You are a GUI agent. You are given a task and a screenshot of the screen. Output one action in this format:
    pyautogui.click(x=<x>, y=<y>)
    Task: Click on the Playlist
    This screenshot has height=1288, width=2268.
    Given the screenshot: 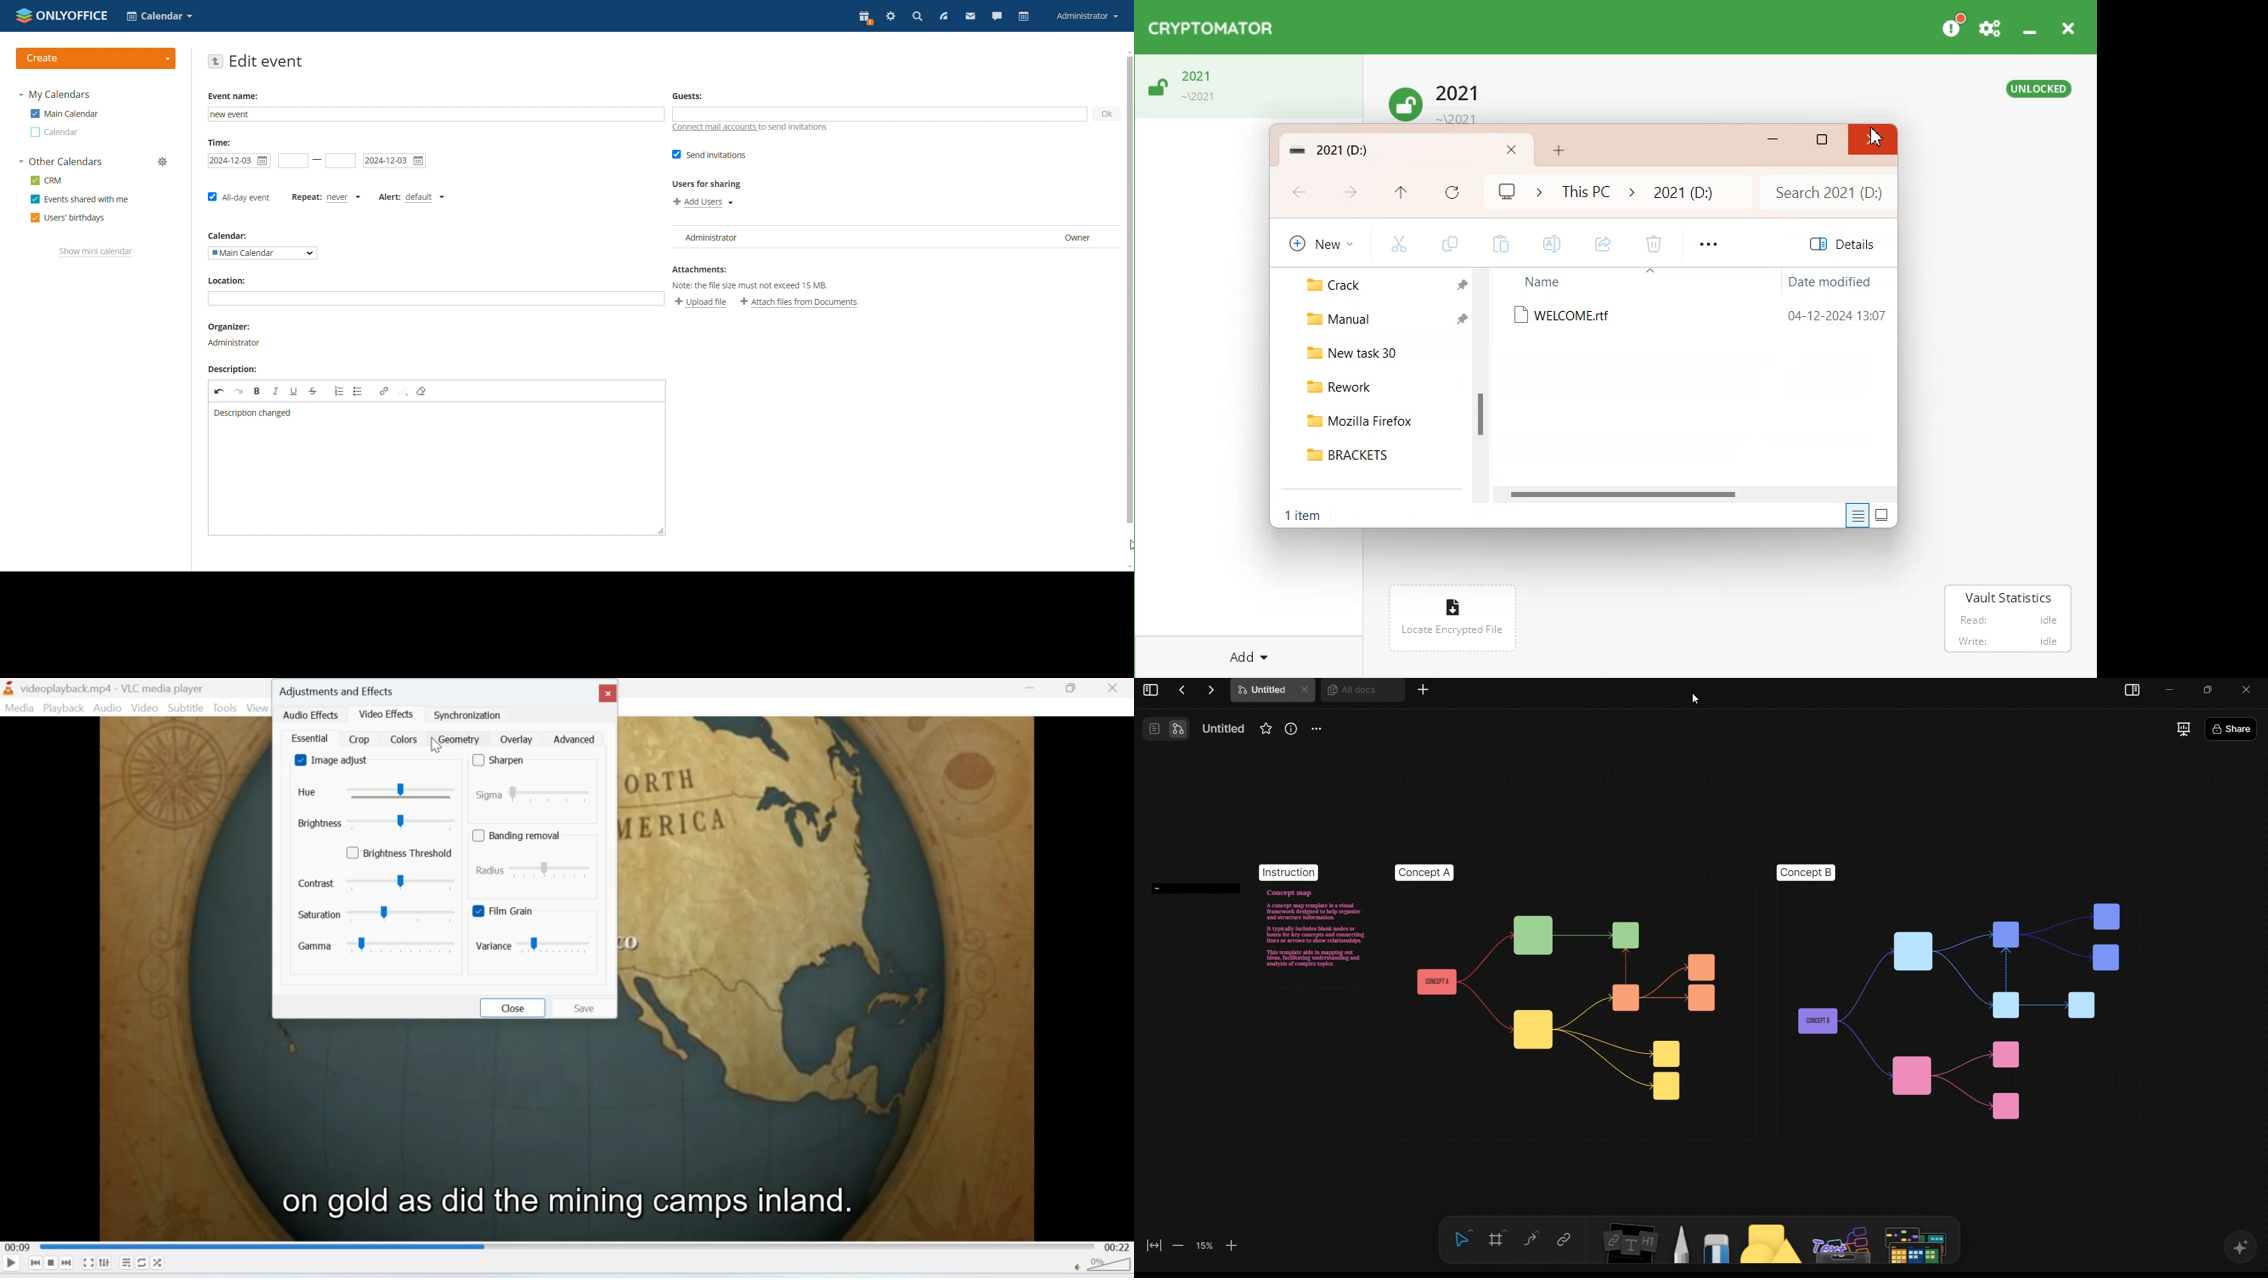 What is the action you would take?
    pyautogui.click(x=127, y=1264)
    